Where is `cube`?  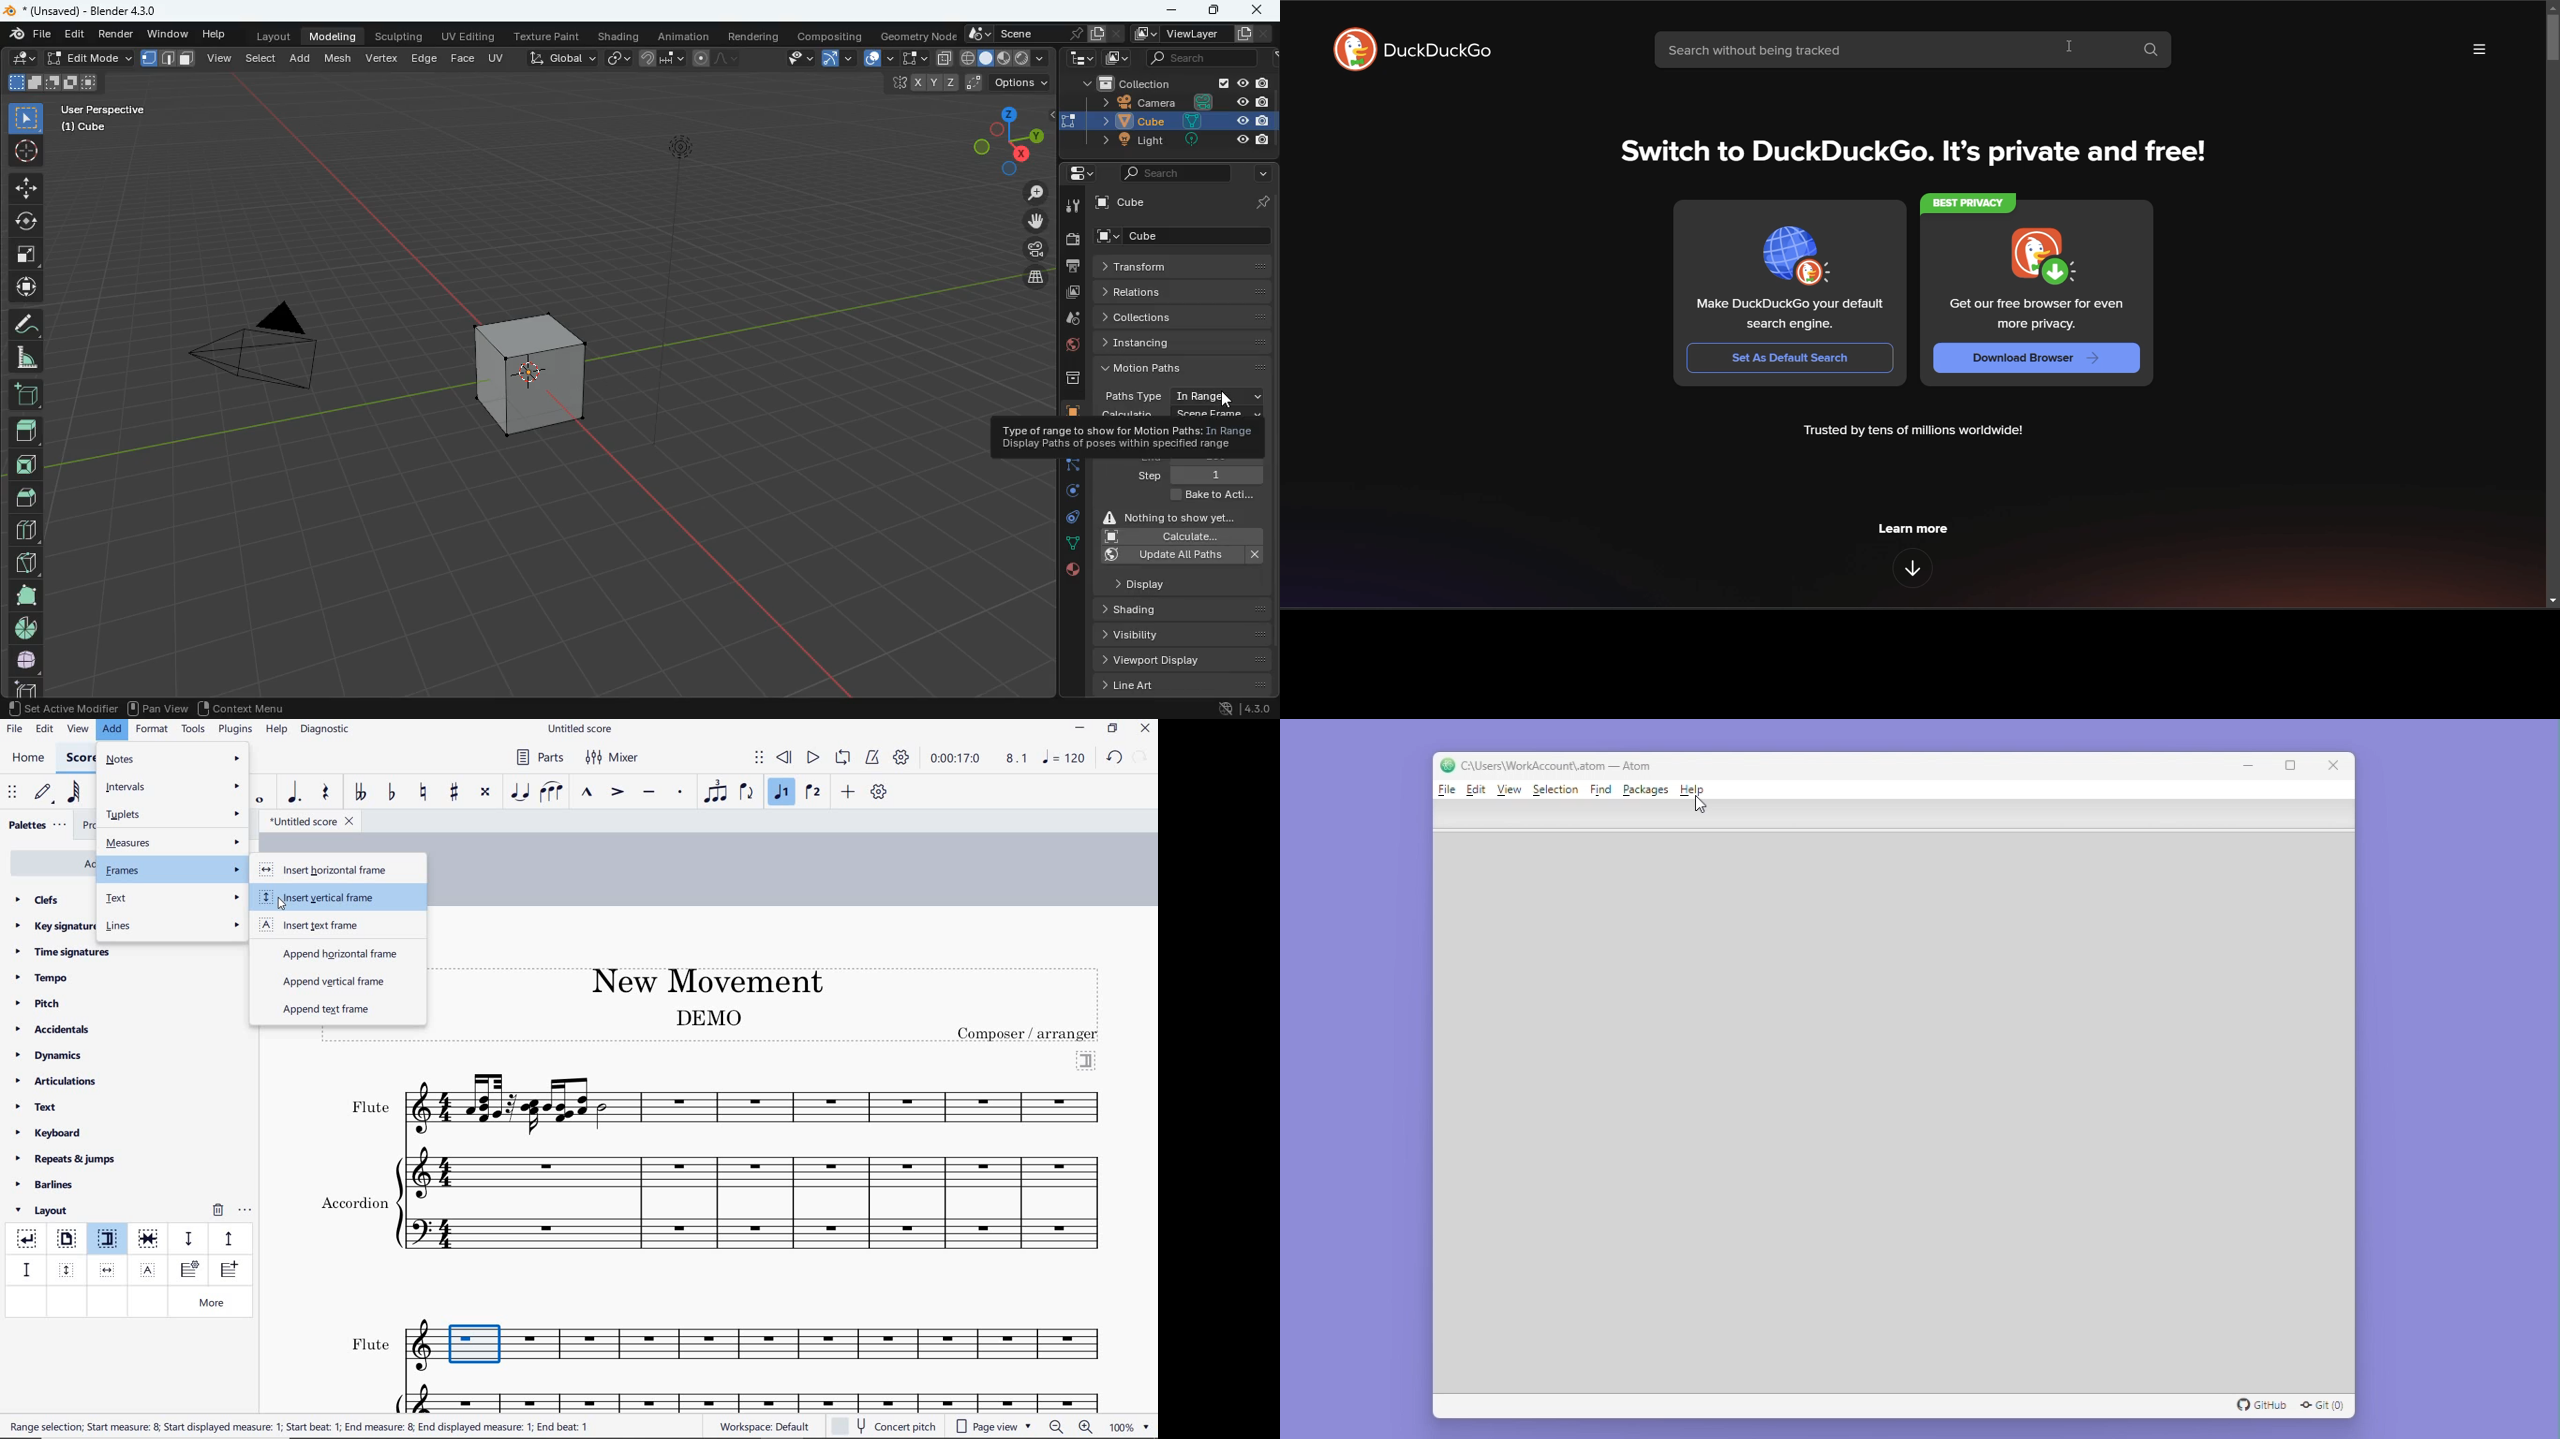 cube is located at coordinates (1066, 411).